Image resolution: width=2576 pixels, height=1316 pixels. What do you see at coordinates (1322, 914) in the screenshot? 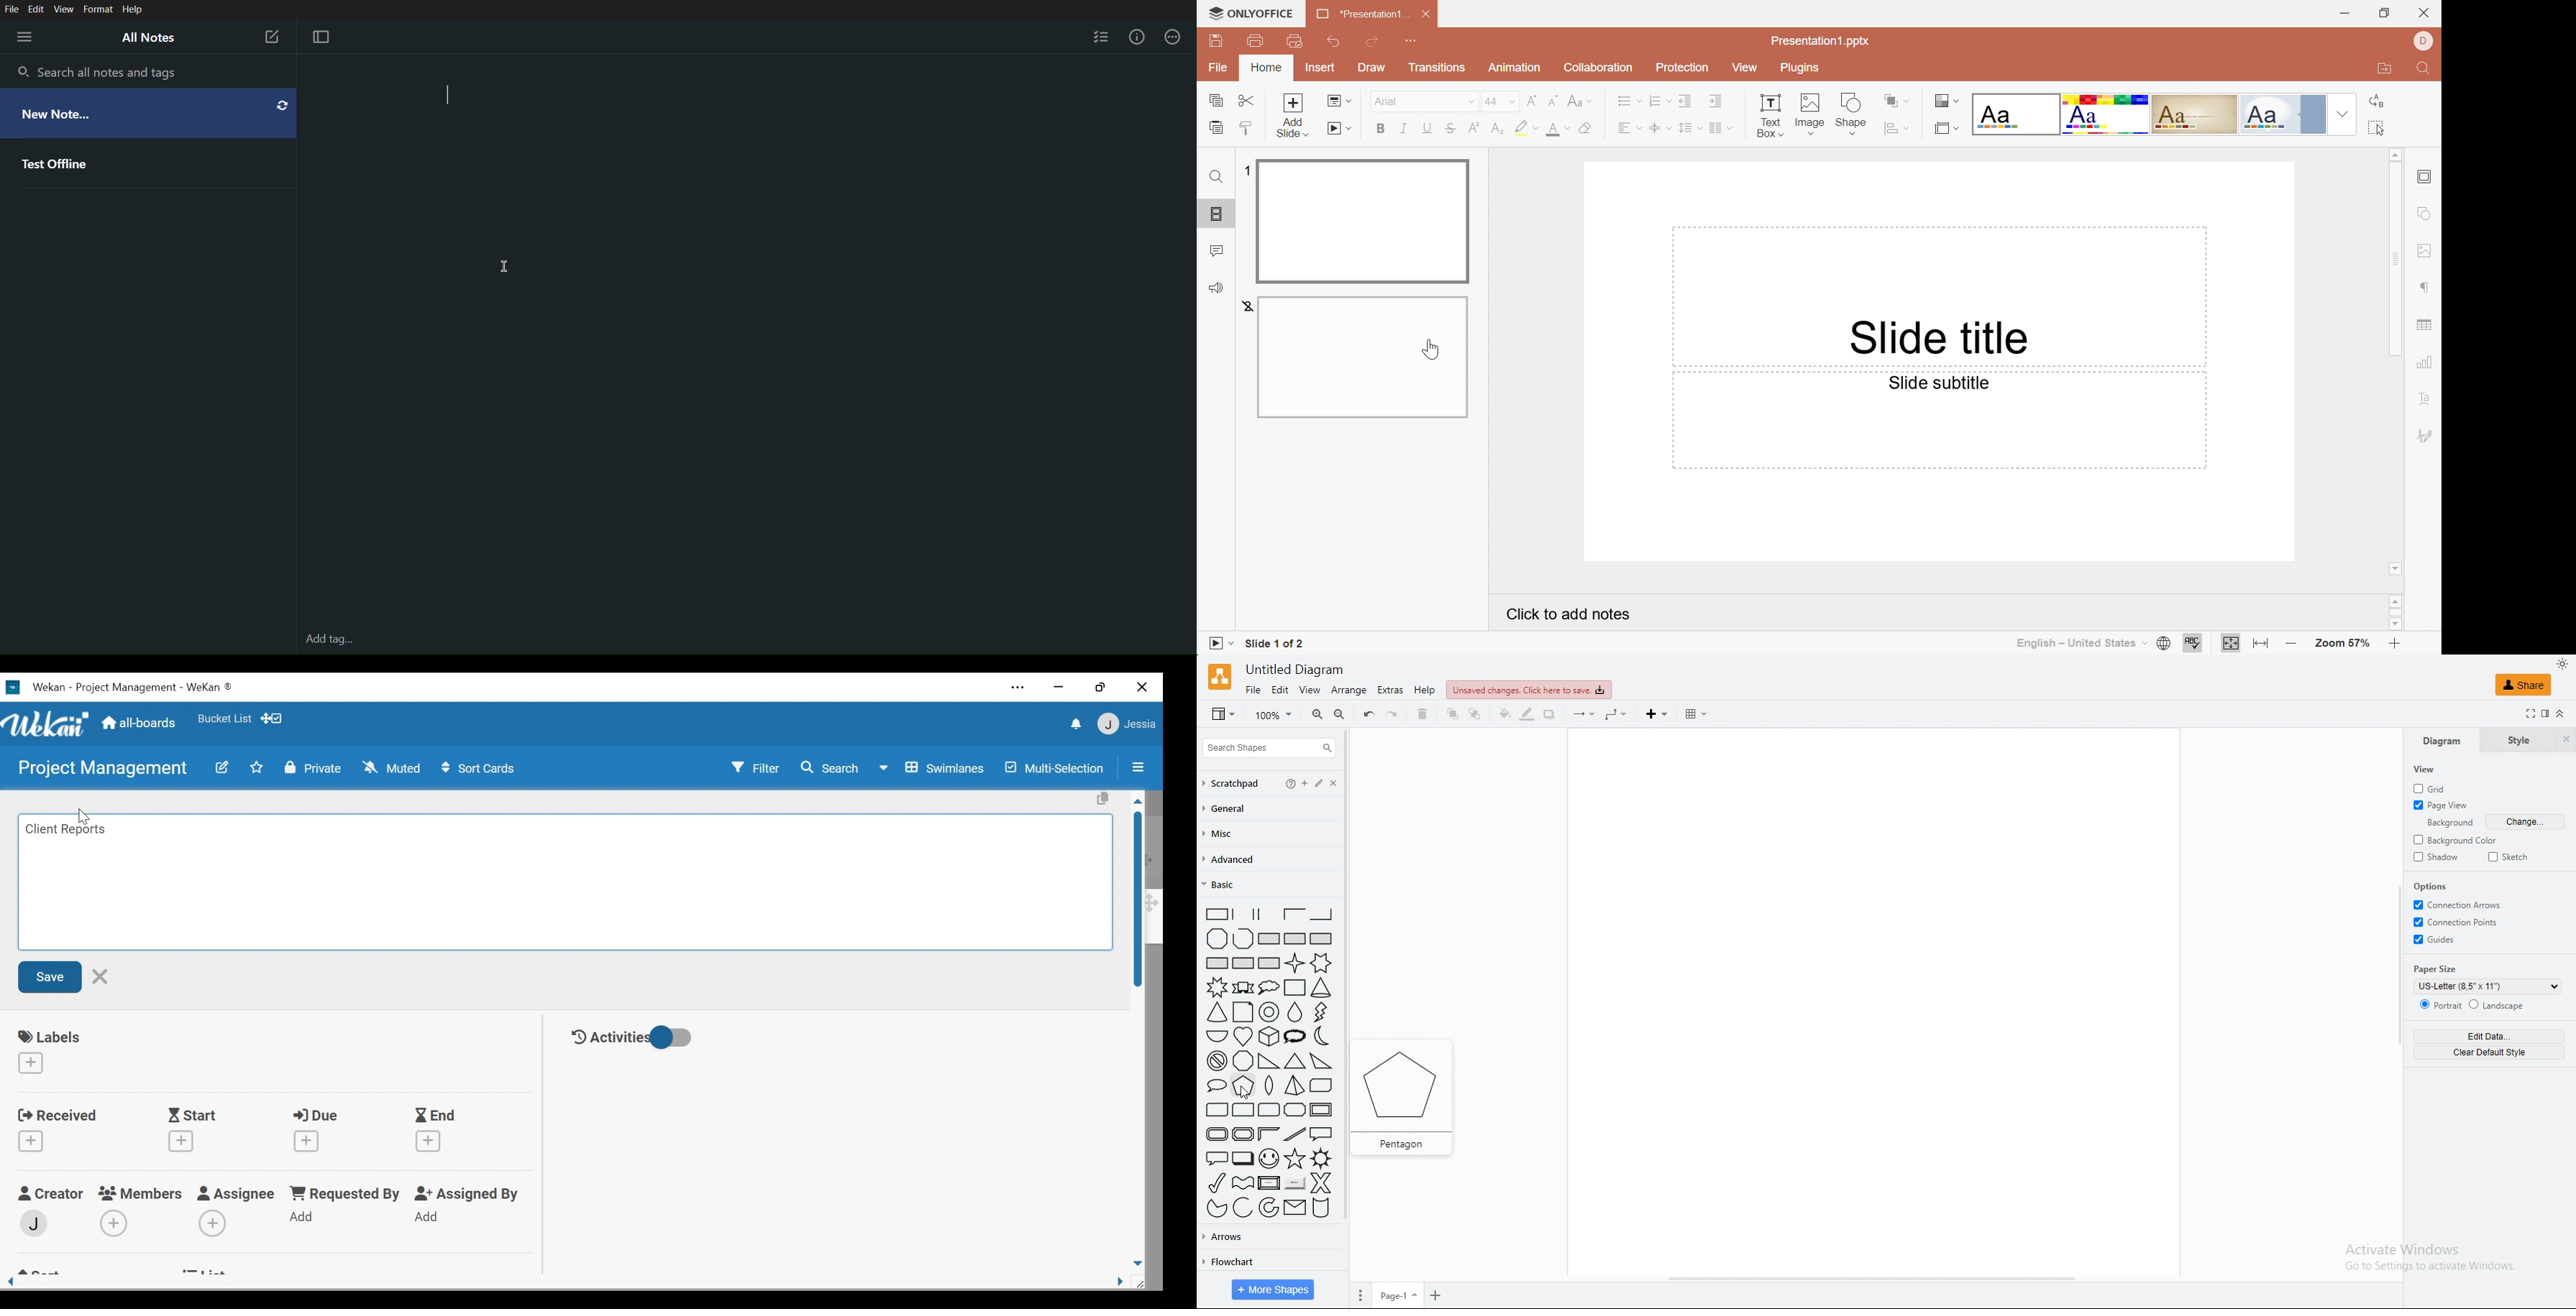
I see `partial rectangle` at bounding box center [1322, 914].